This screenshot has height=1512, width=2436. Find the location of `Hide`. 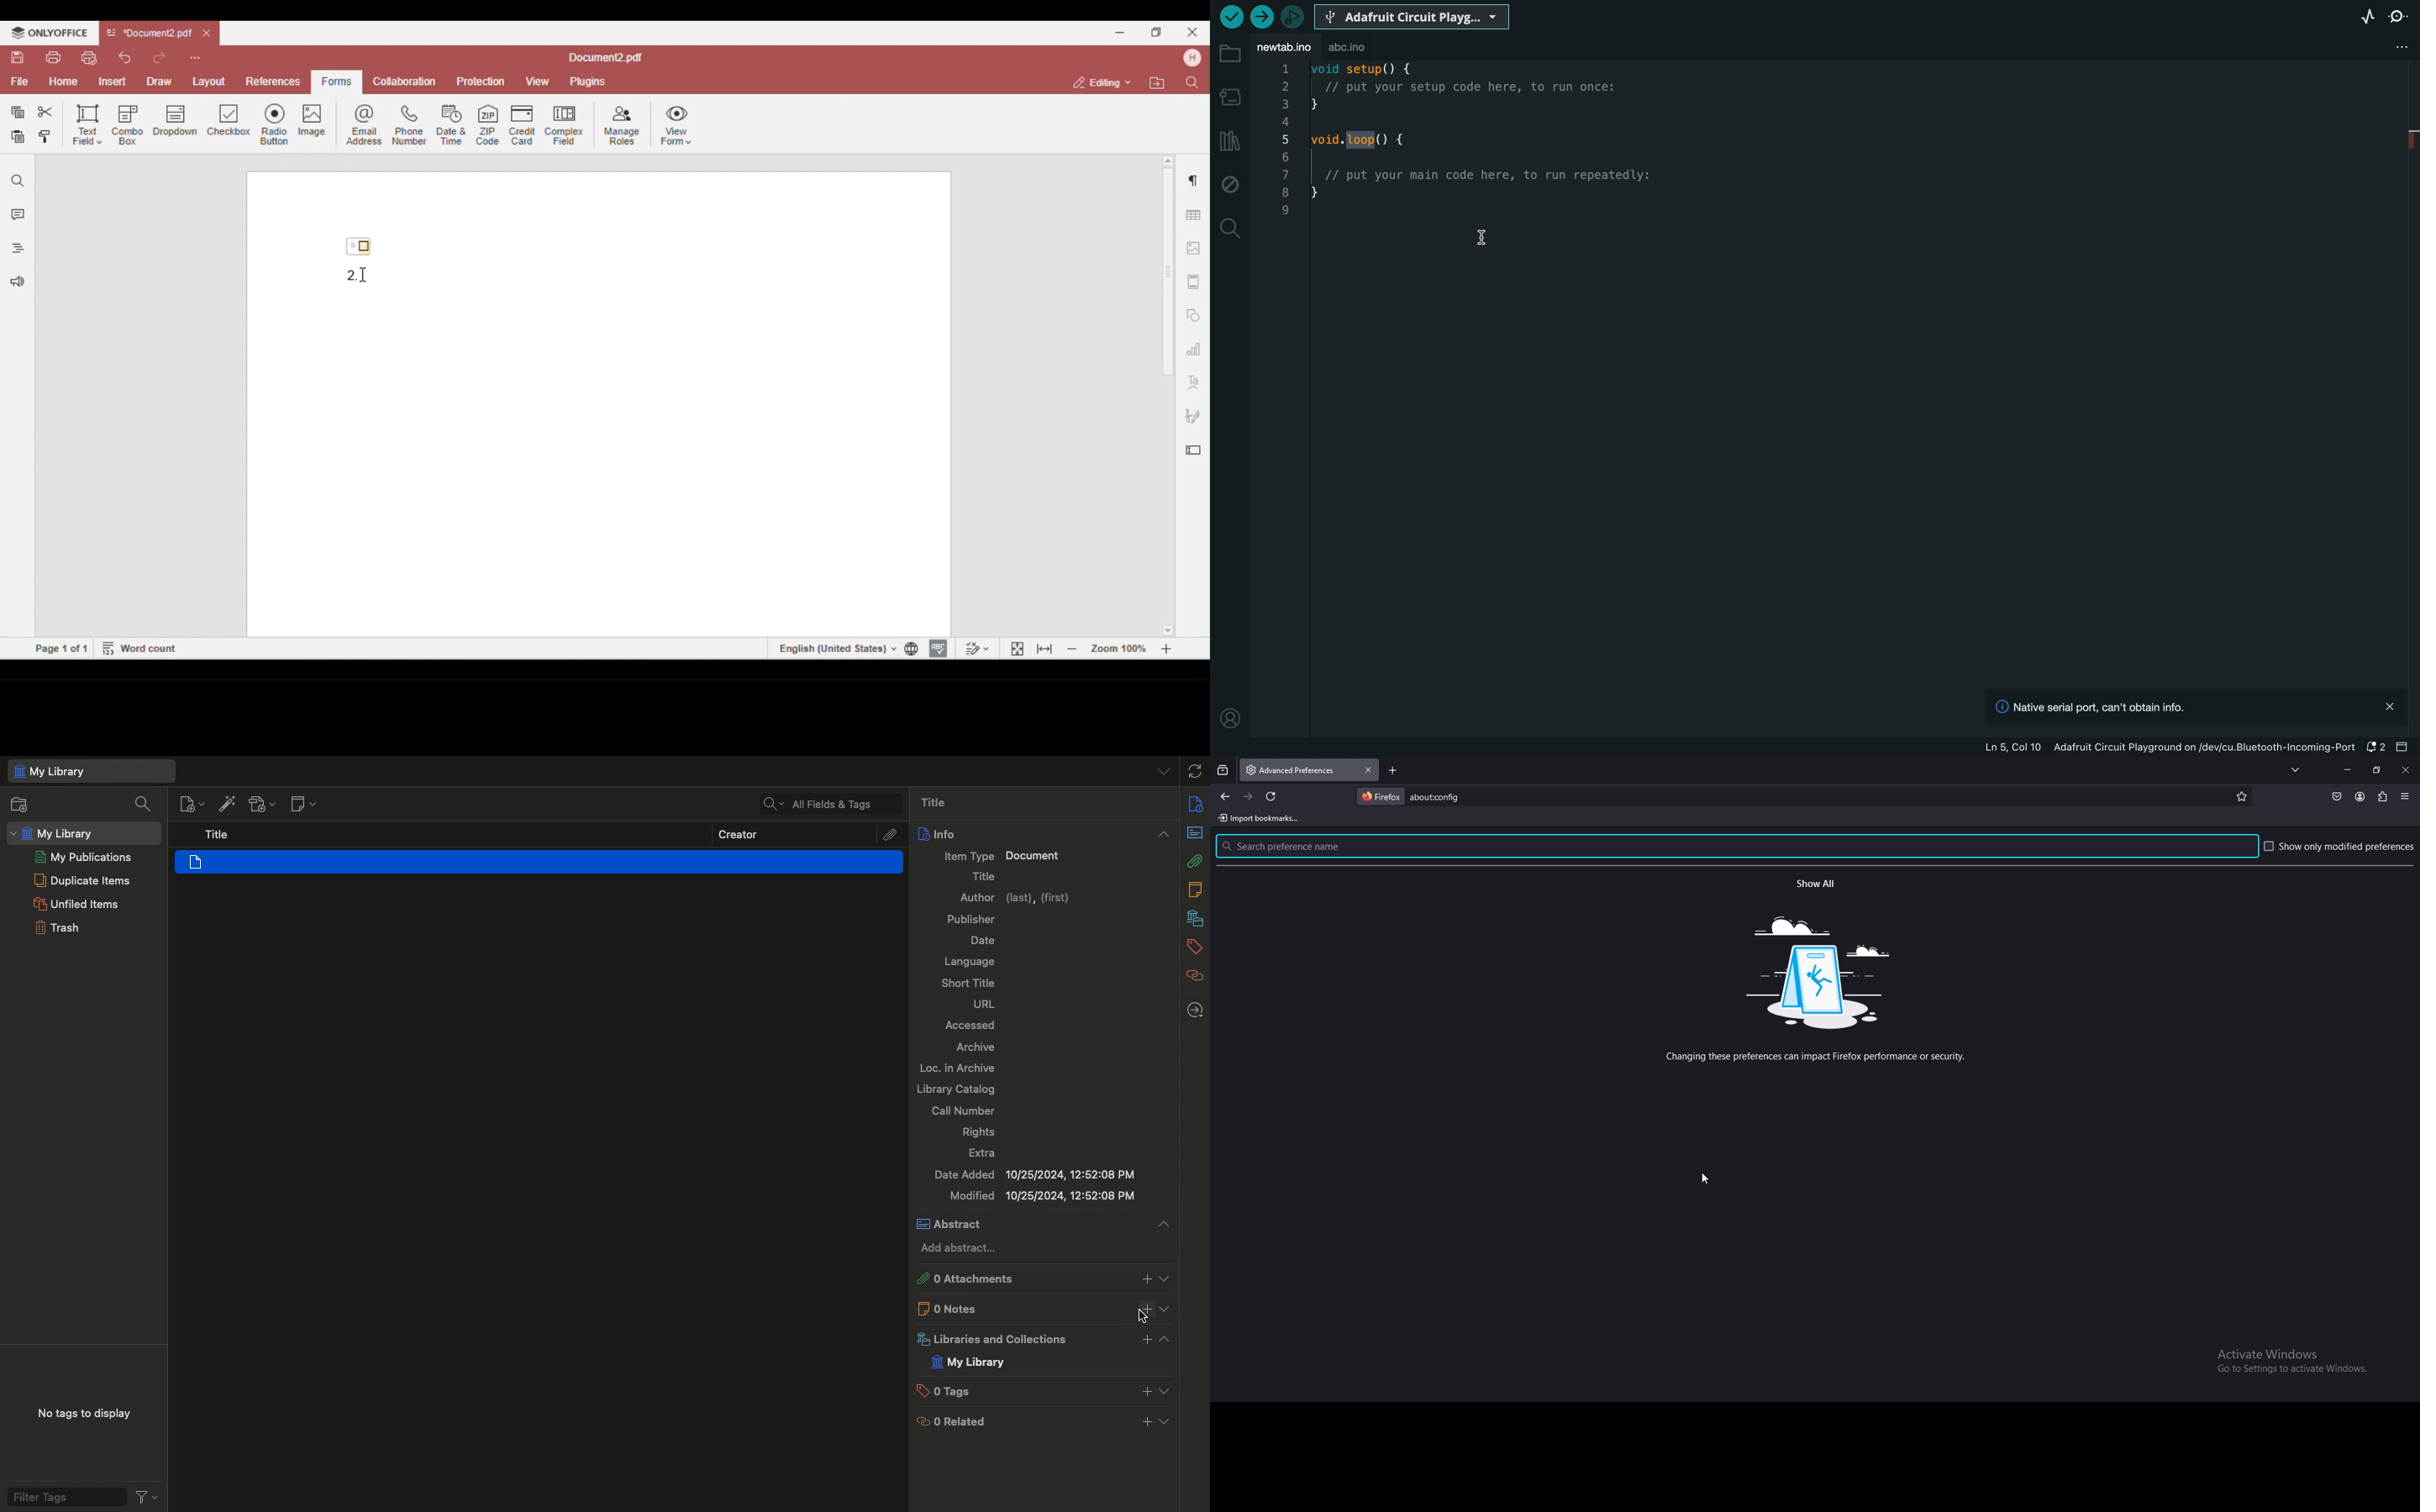

Hide is located at coordinates (1165, 770).